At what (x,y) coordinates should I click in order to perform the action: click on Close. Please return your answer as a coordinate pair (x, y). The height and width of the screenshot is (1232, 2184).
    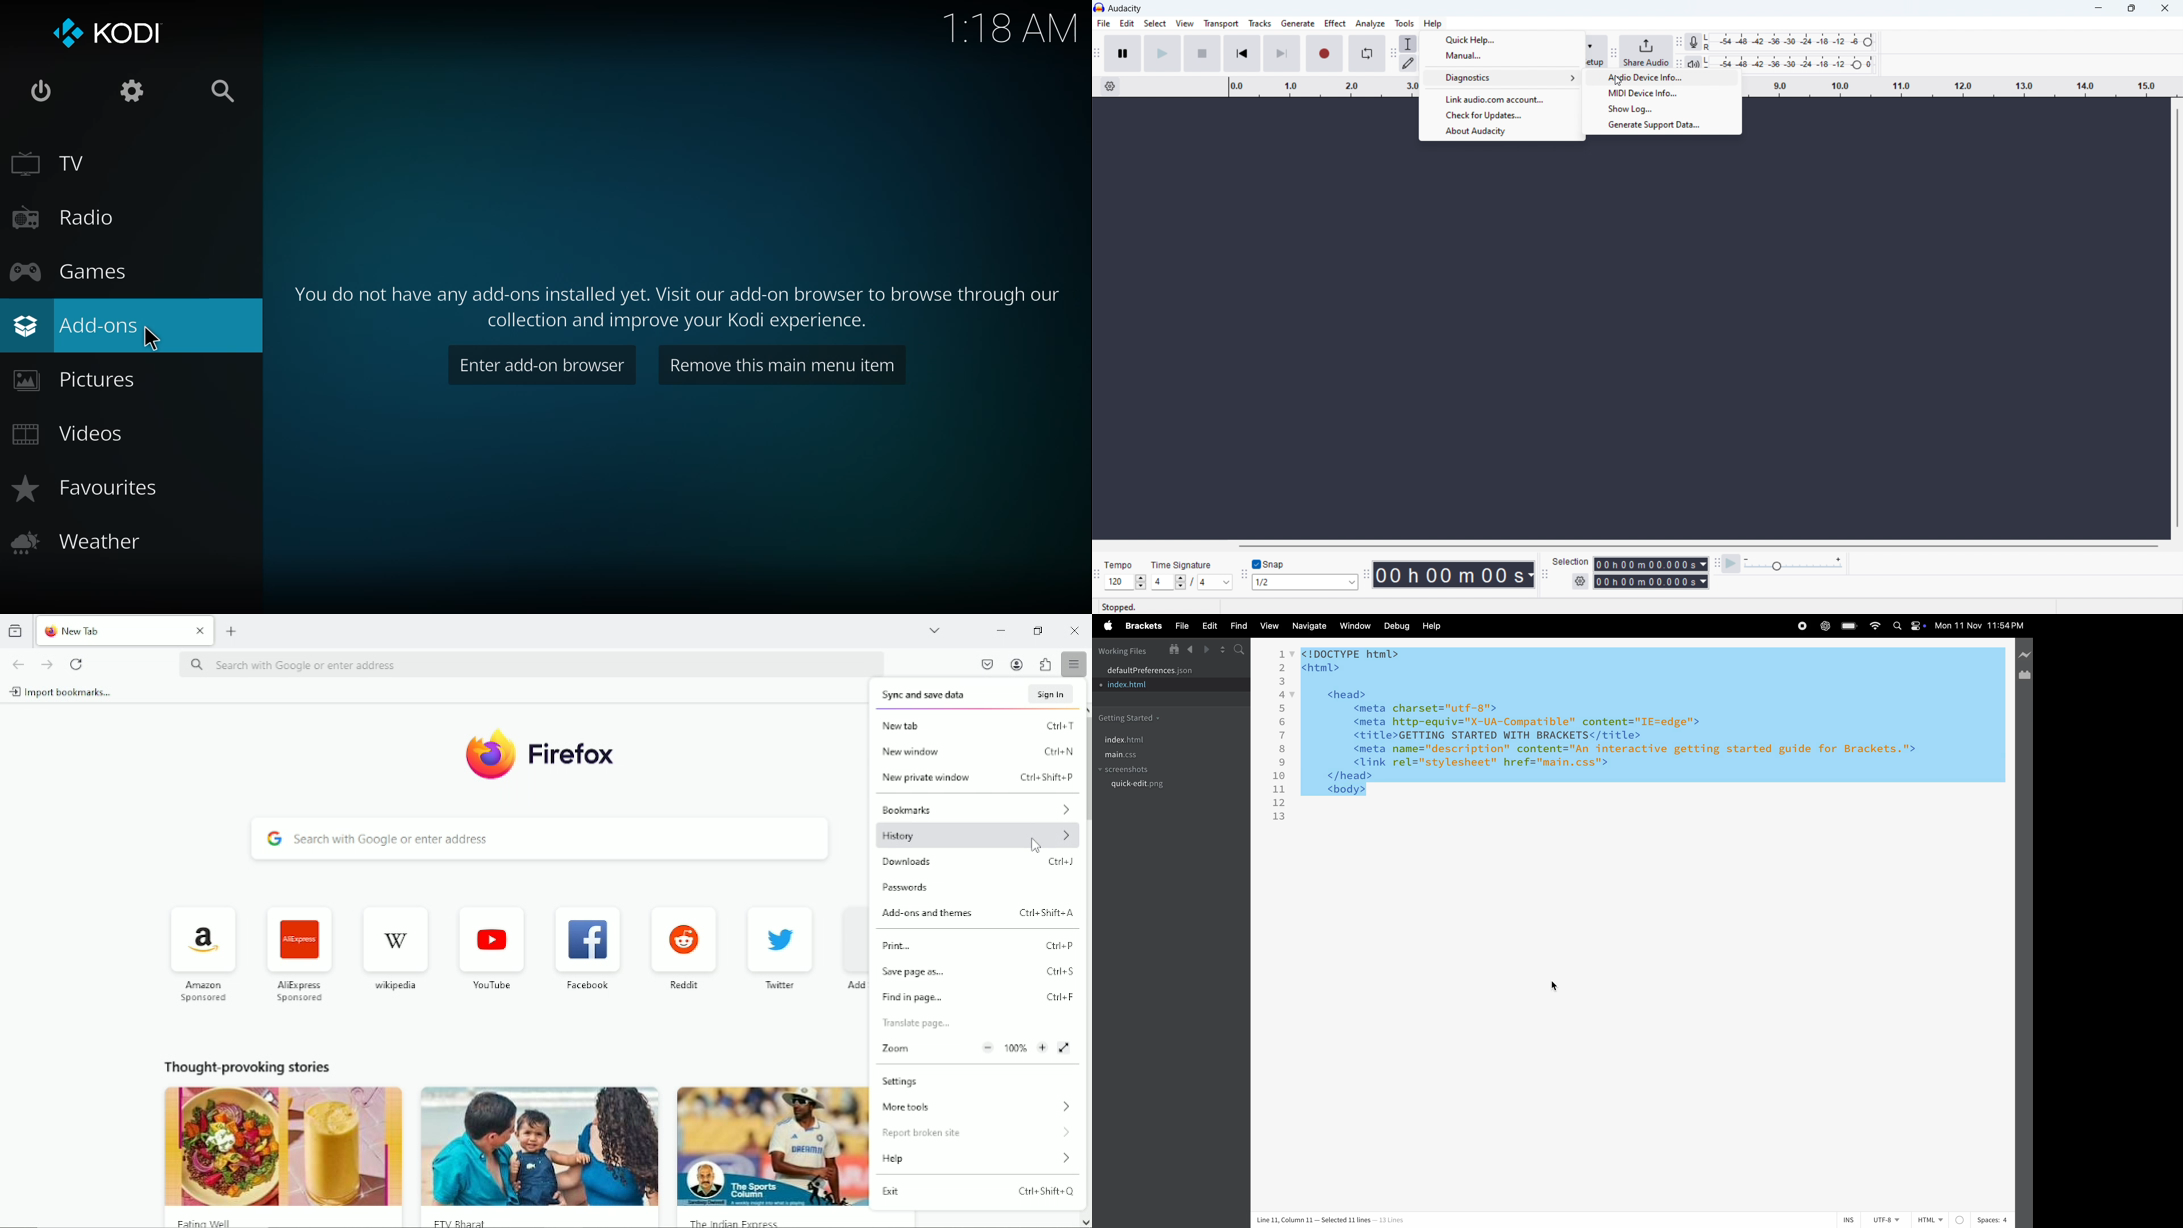
    Looking at the image, I should click on (200, 631).